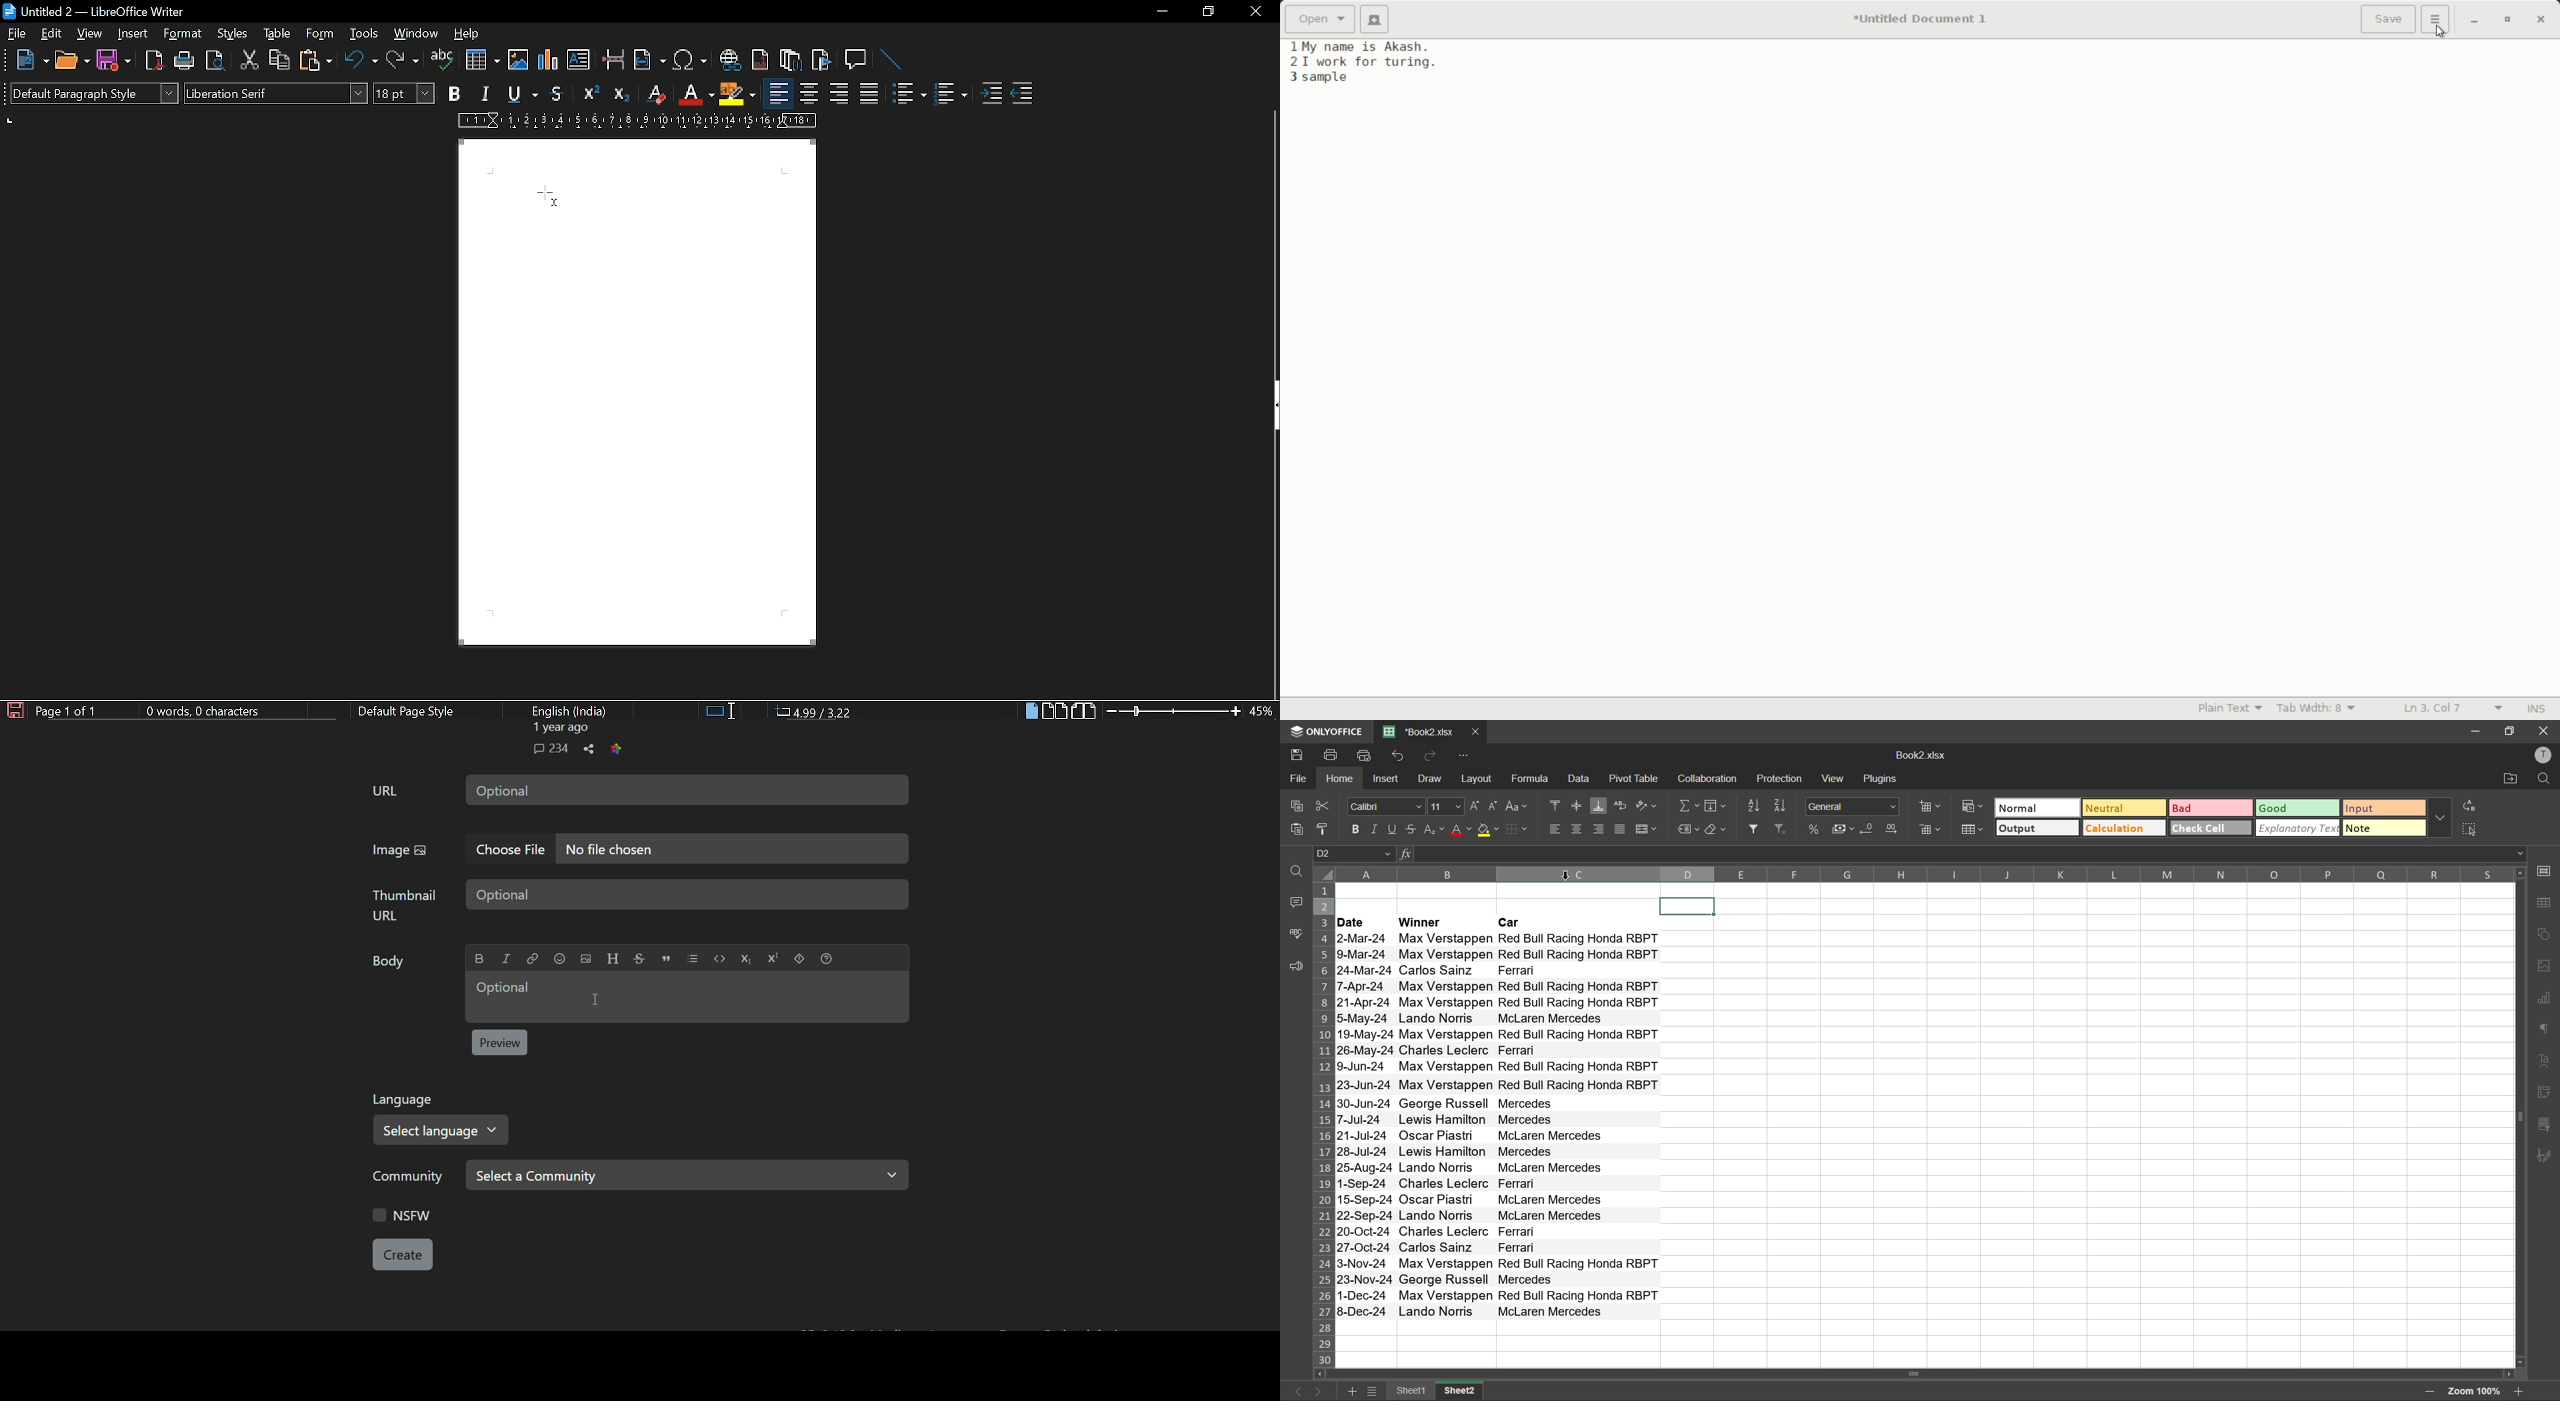 This screenshot has height=1428, width=2576. Describe the element at coordinates (519, 94) in the screenshot. I see `underline` at that location.